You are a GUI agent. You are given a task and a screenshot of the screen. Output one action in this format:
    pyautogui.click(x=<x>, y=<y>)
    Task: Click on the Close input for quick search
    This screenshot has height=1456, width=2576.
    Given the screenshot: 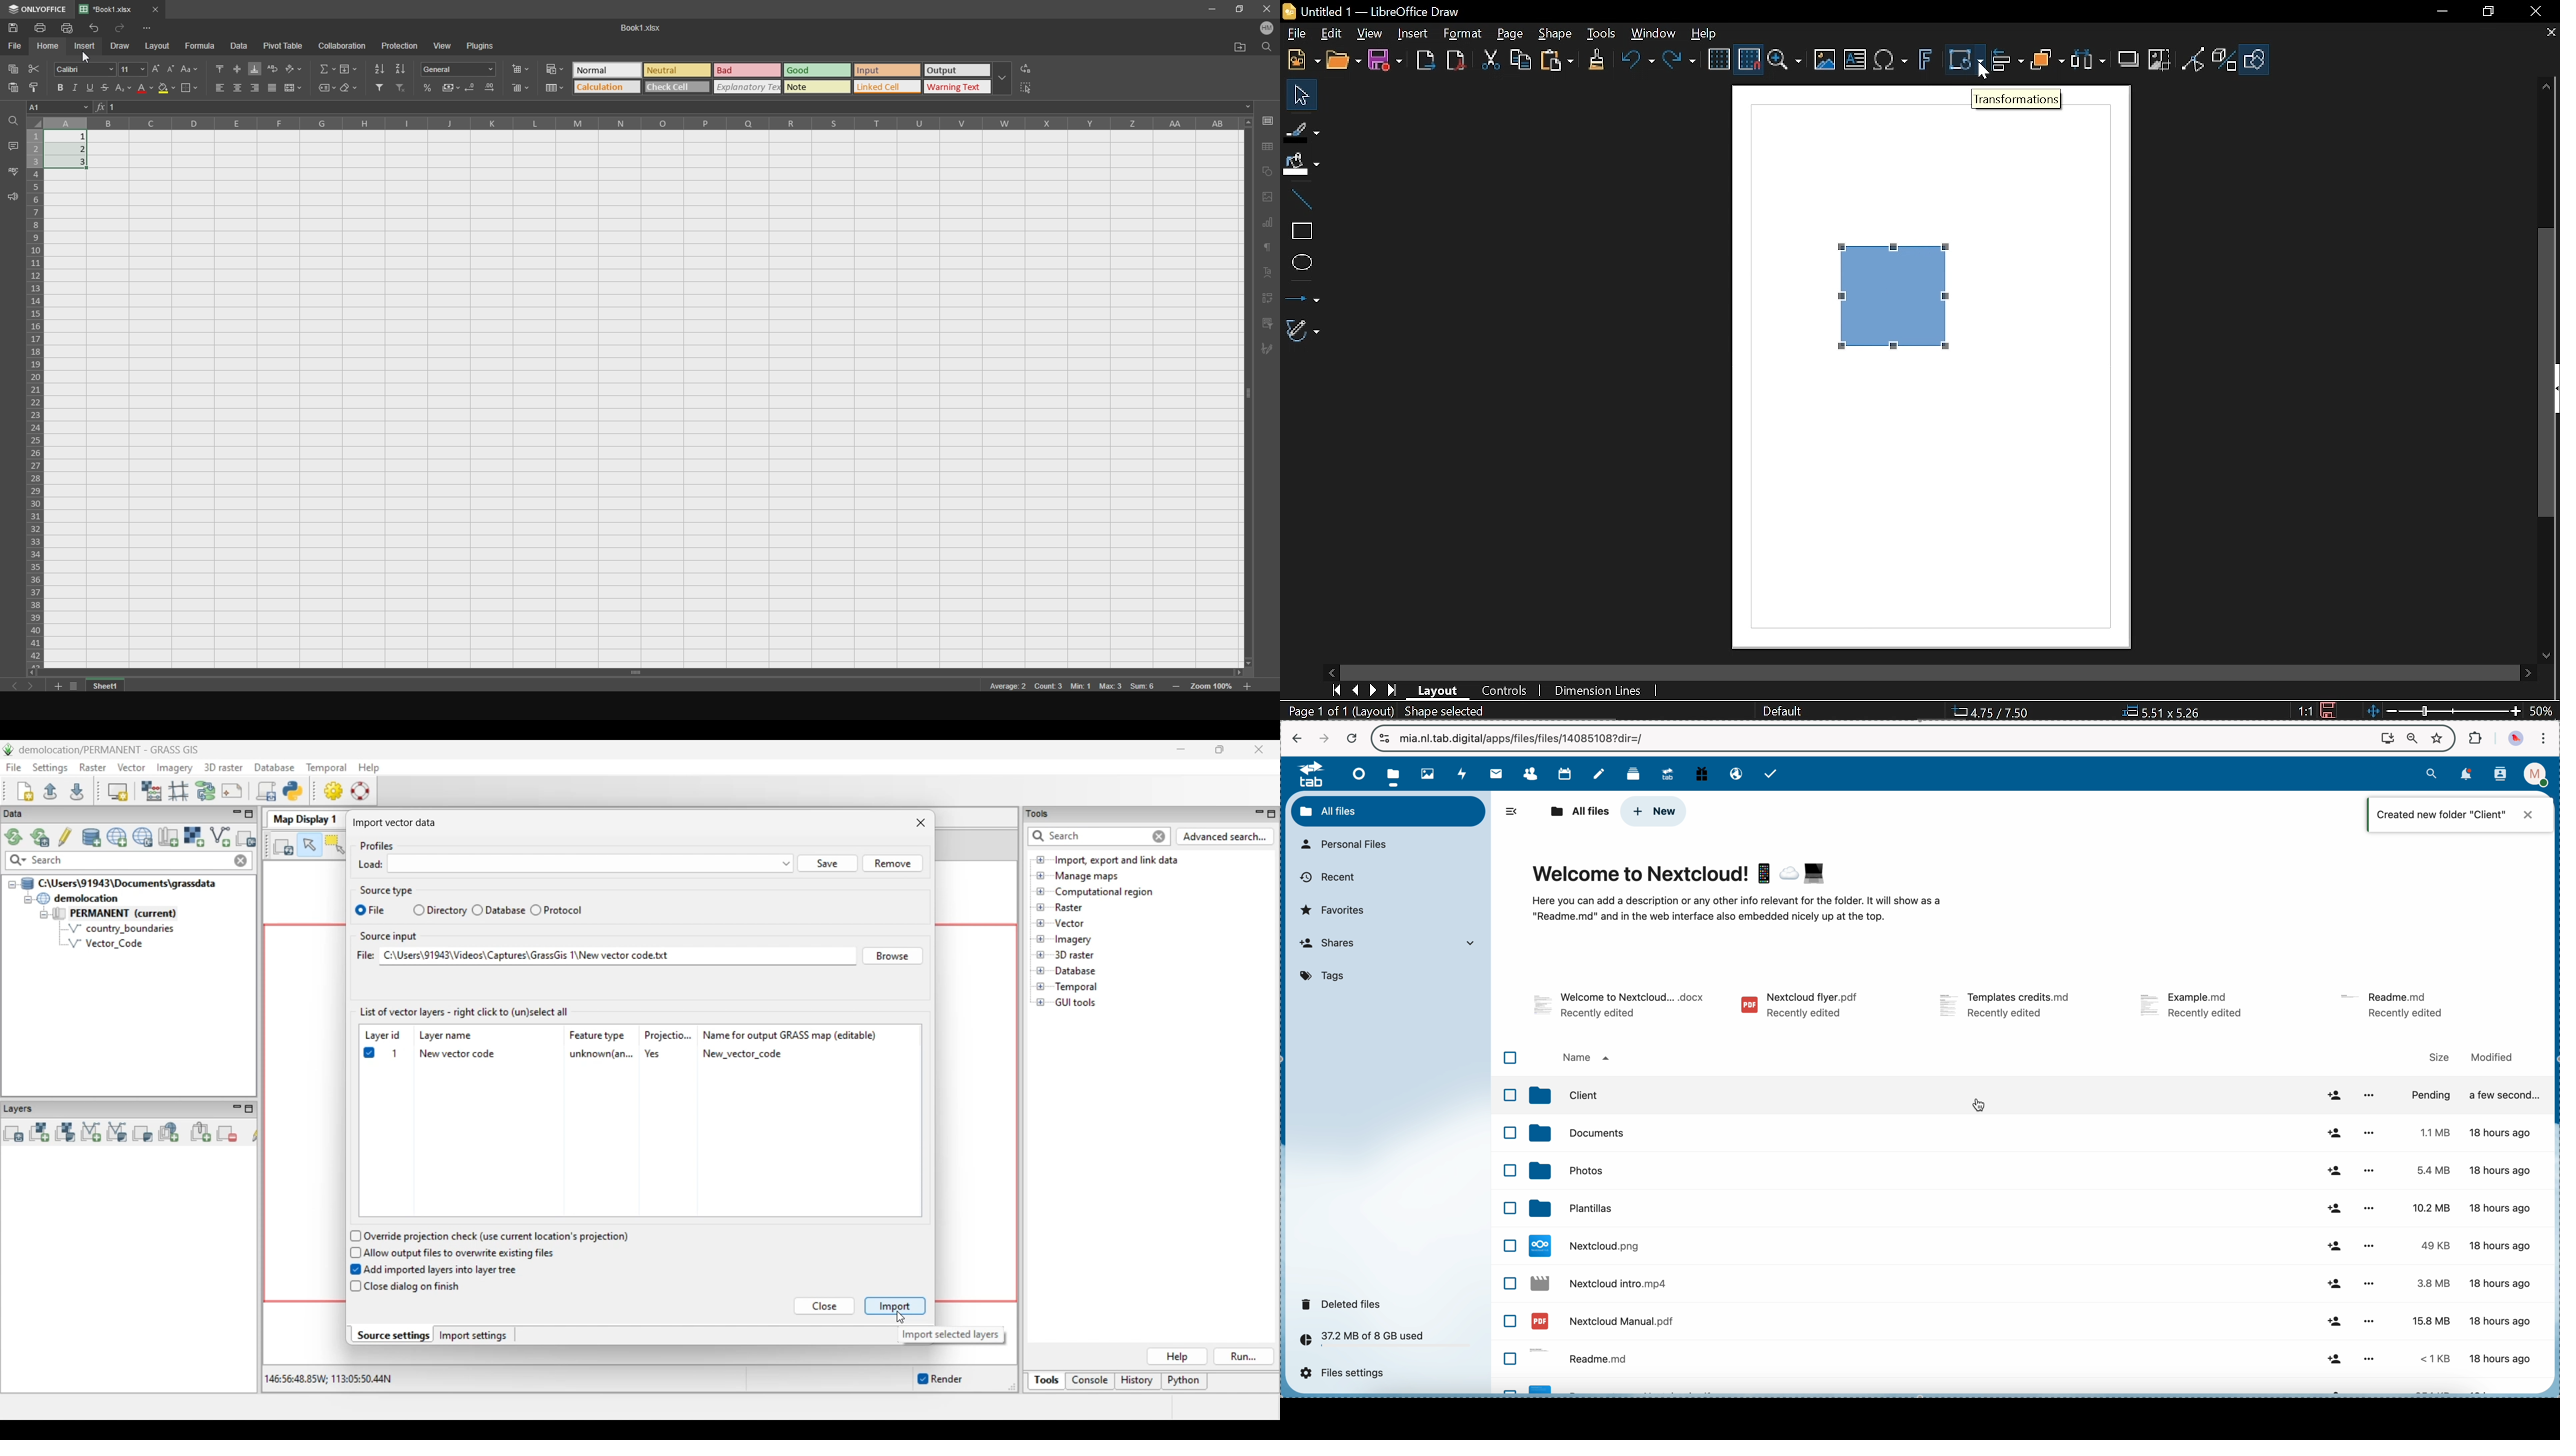 What is the action you would take?
    pyautogui.click(x=1160, y=837)
    